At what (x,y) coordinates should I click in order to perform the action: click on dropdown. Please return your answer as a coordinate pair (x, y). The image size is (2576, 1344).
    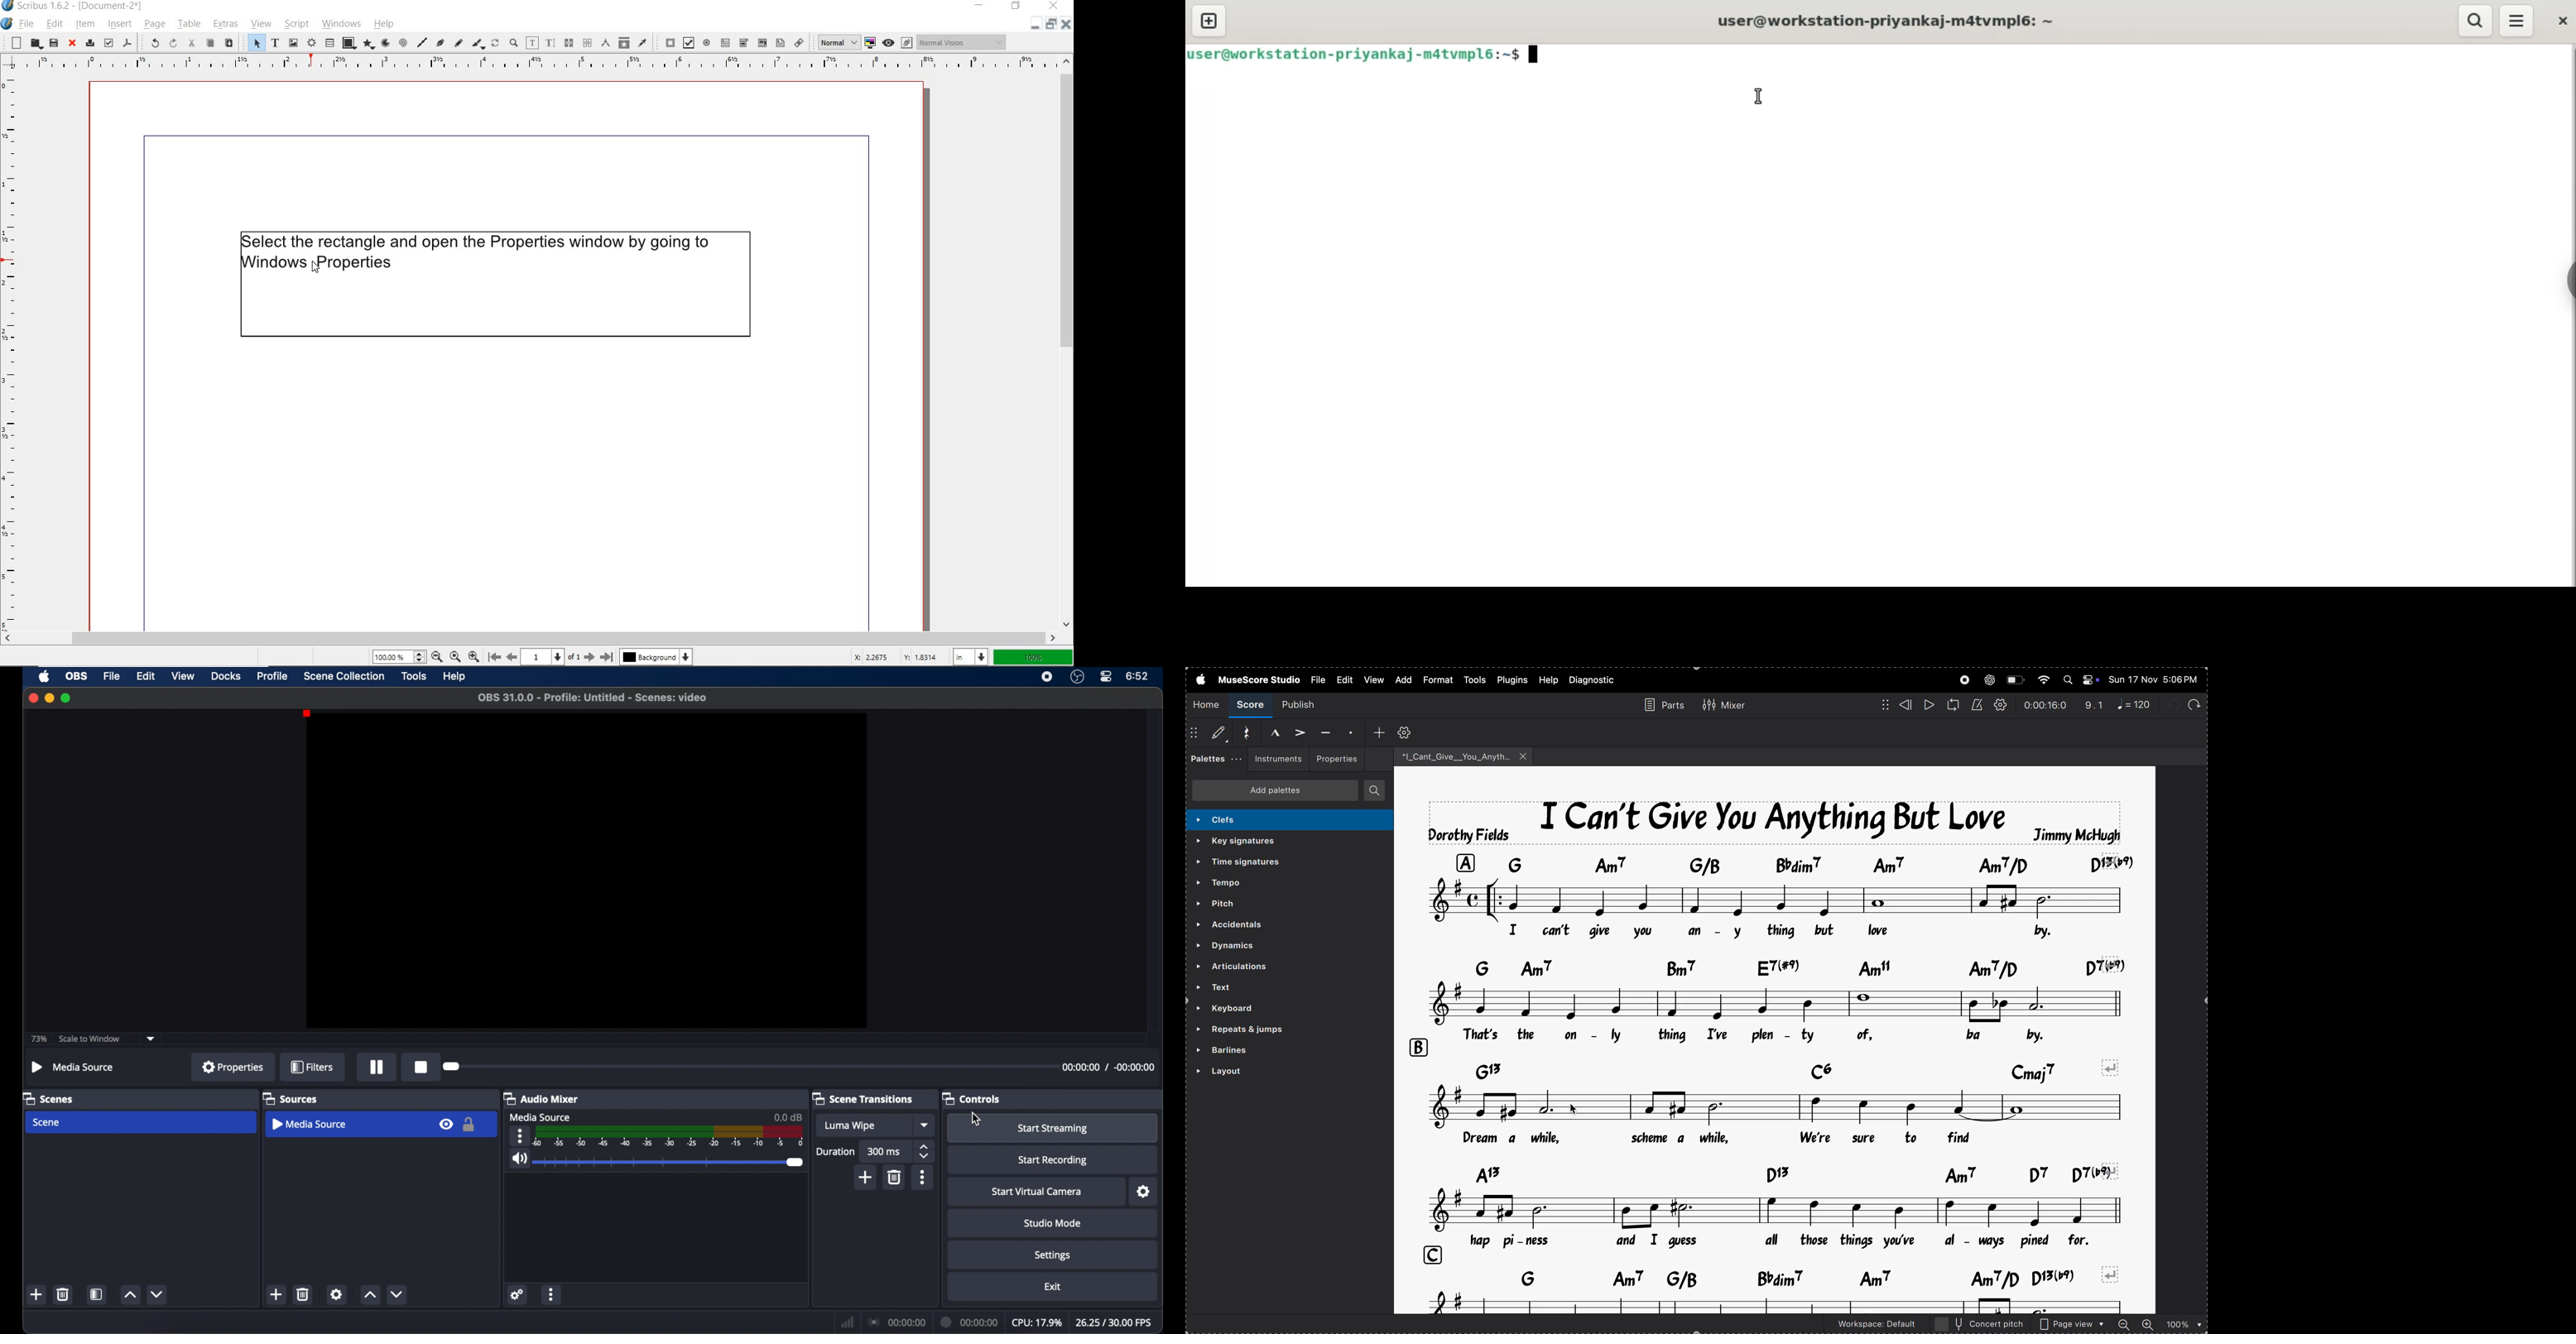
    Looking at the image, I should click on (927, 1125).